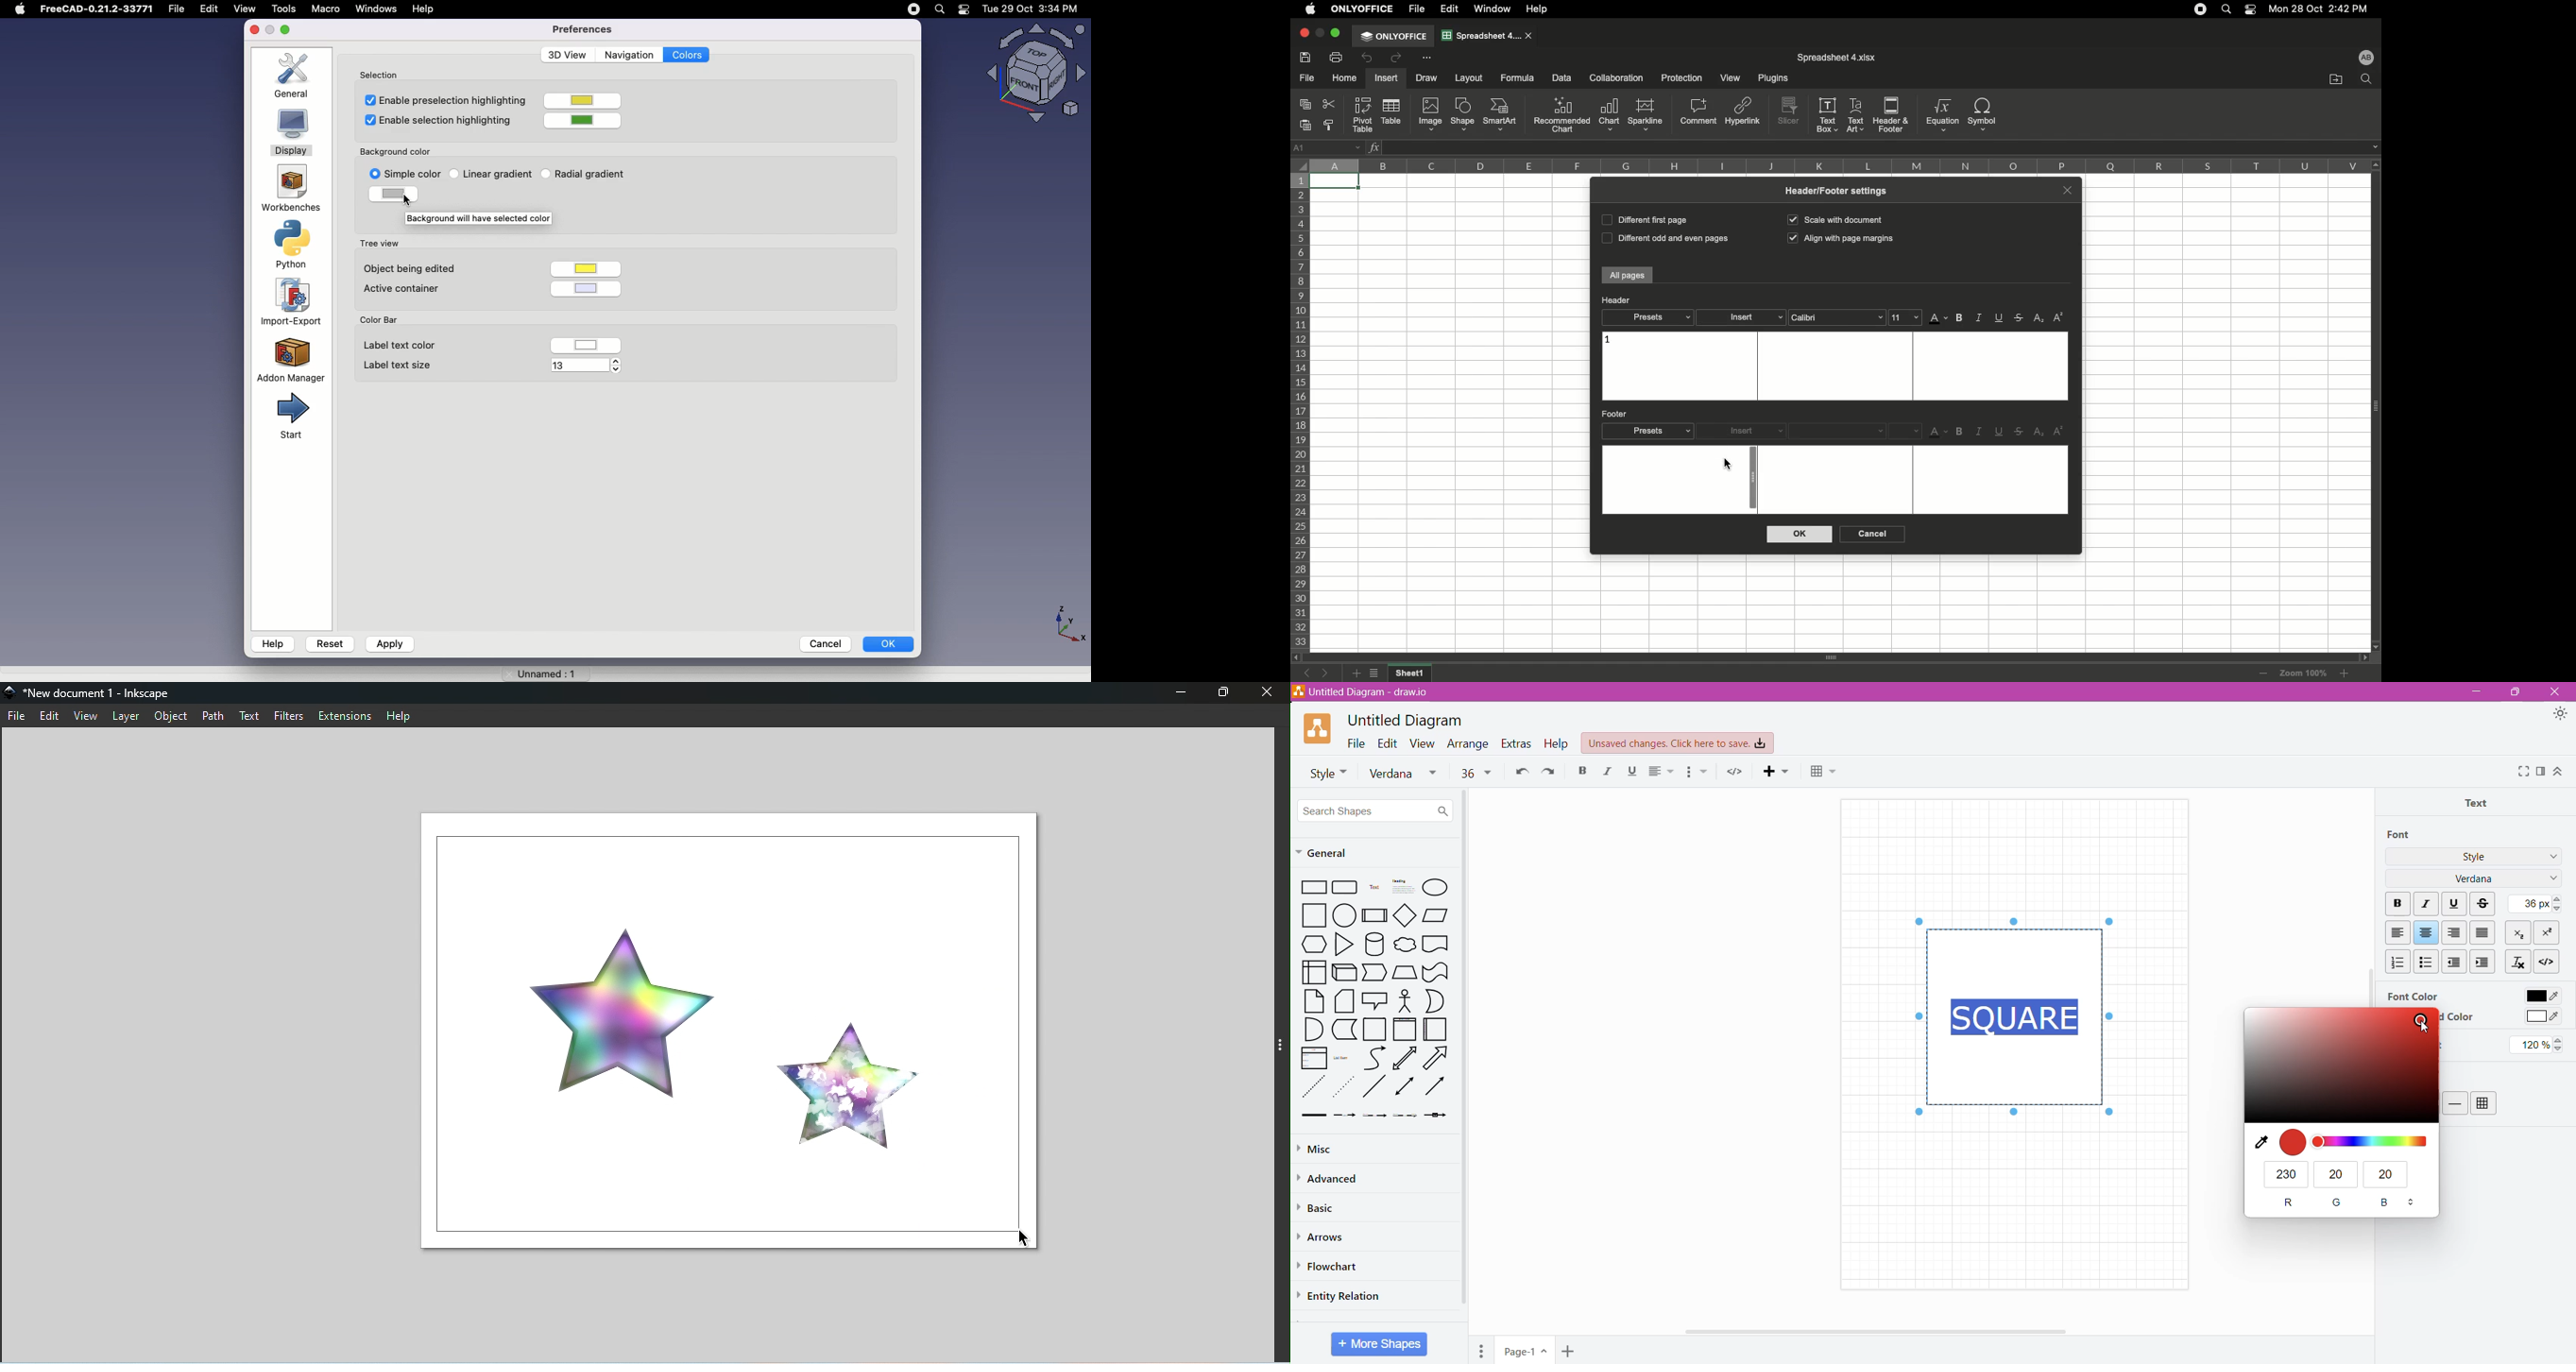 This screenshot has width=2576, height=1372. Describe the element at coordinates (2021, 318) in the screenshot. I see `Strikethrough` at that location.